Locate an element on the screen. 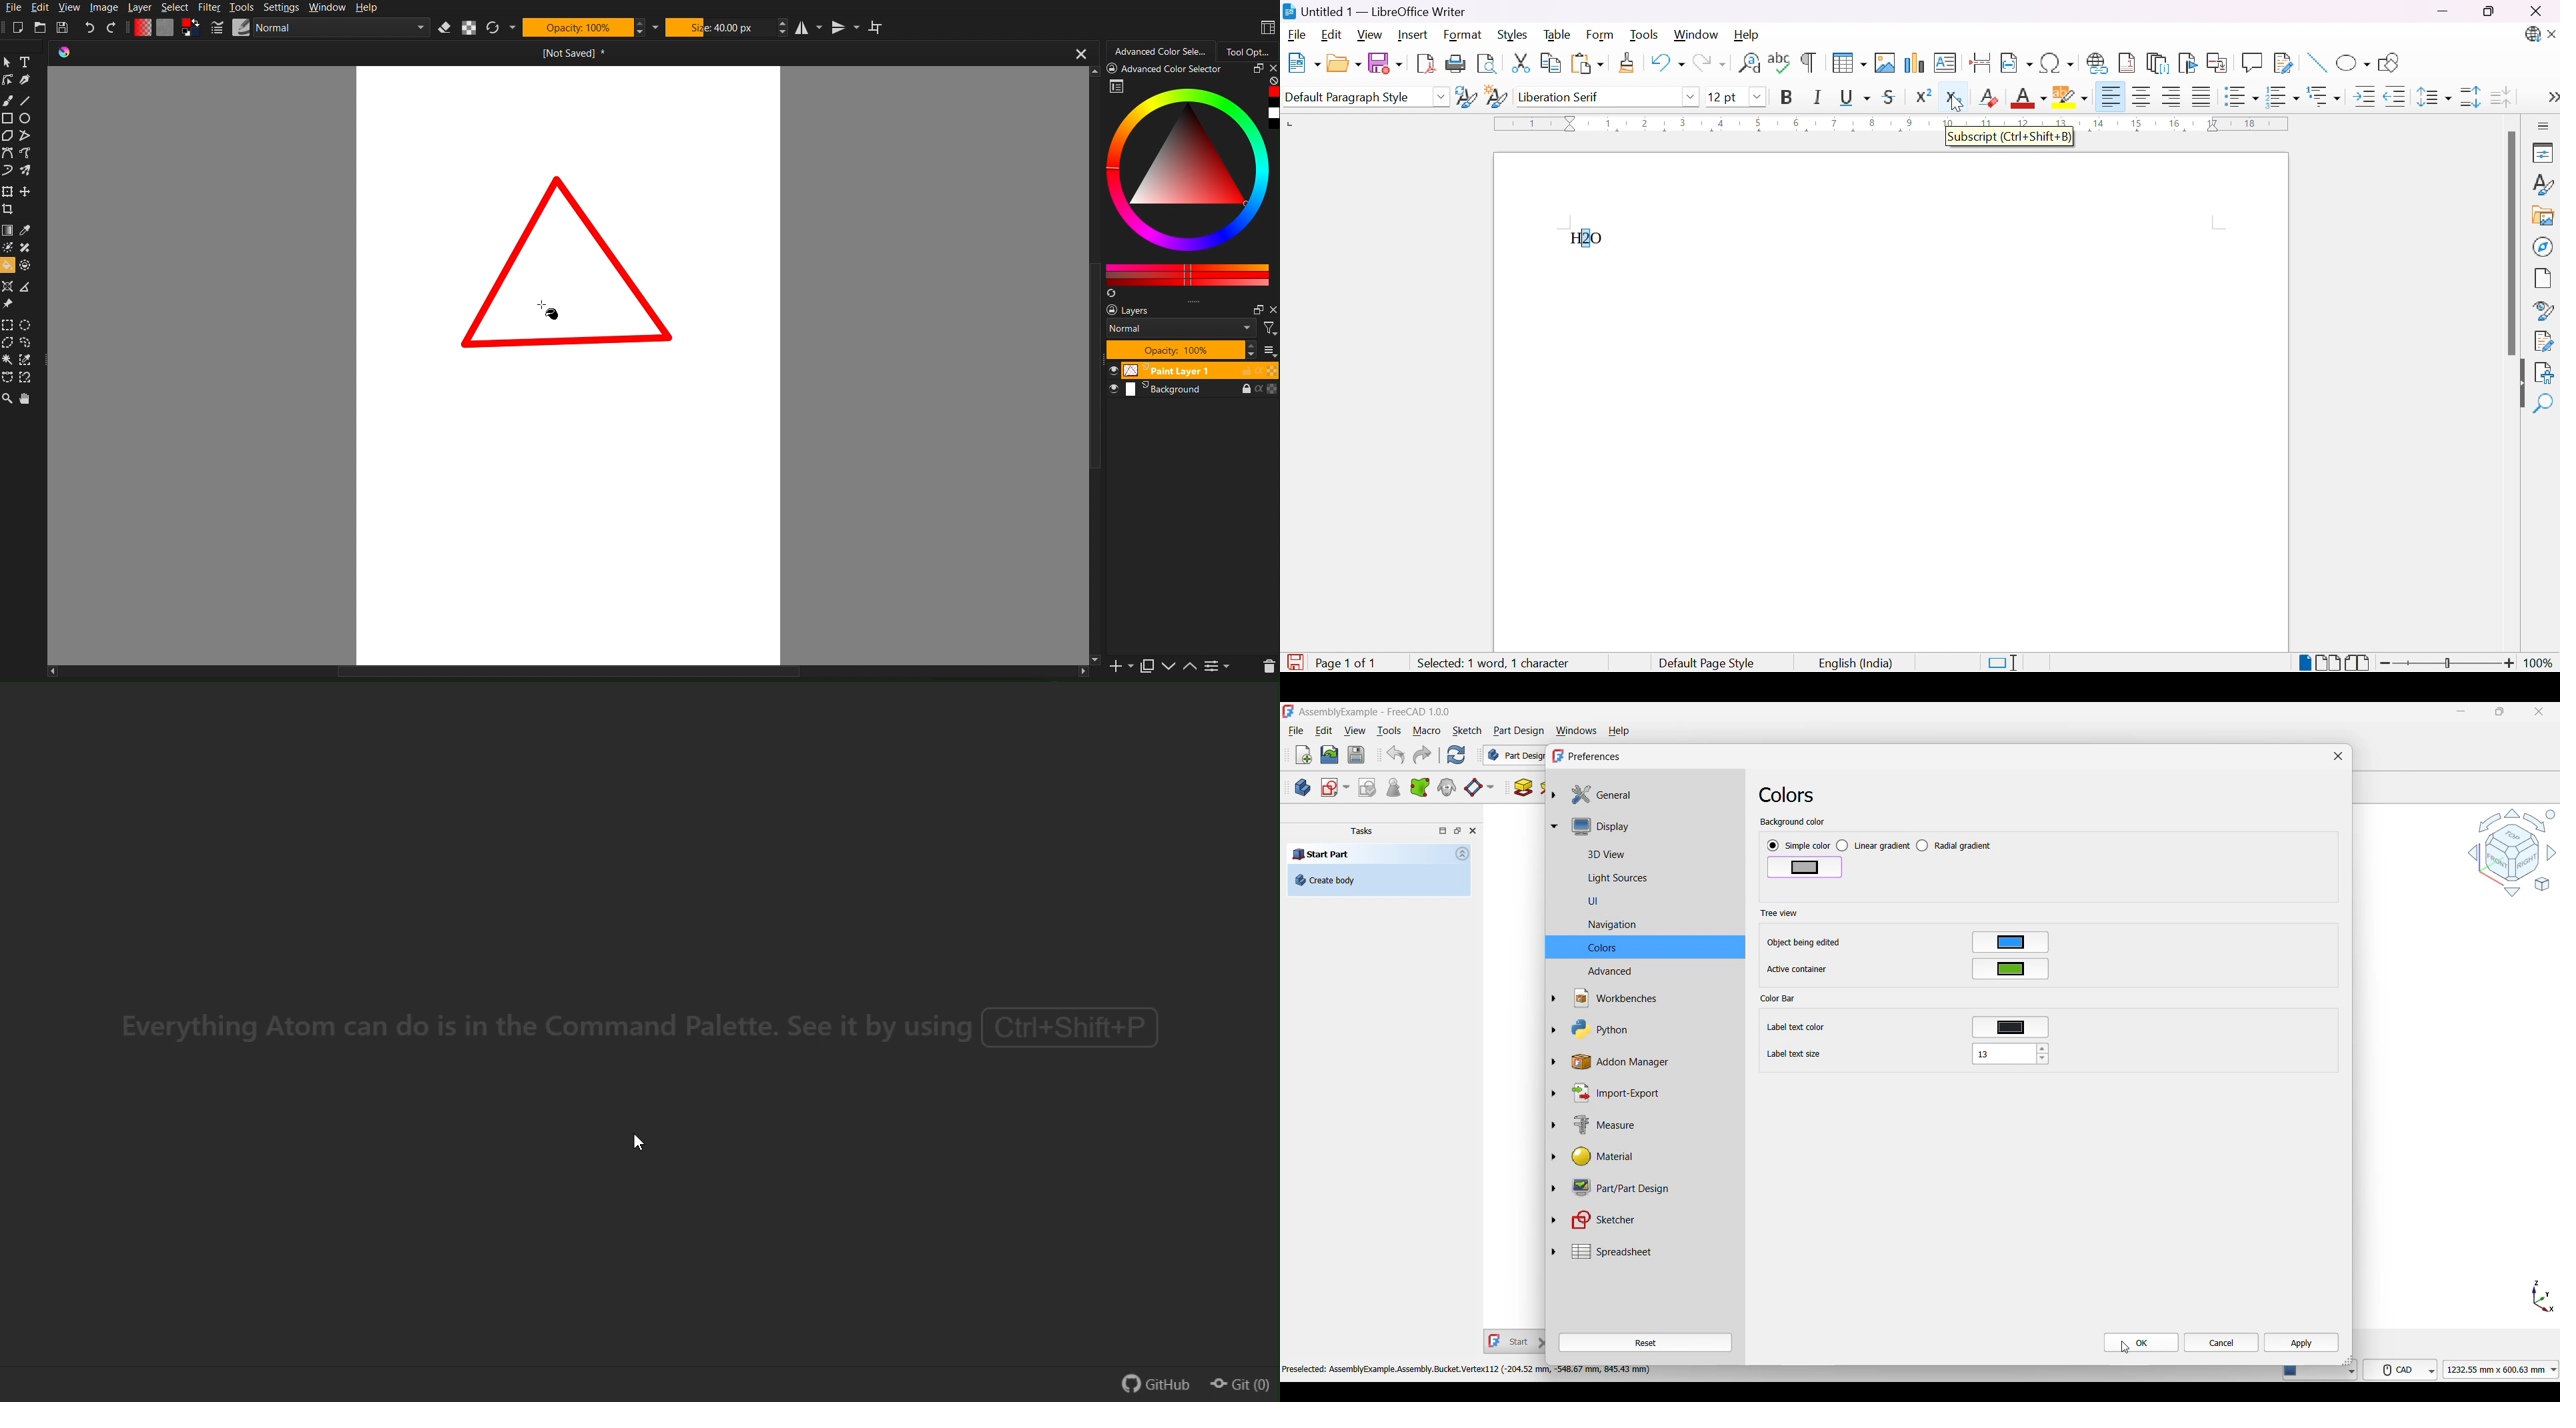  Accessibility check is located at coordinates (2543, 372).